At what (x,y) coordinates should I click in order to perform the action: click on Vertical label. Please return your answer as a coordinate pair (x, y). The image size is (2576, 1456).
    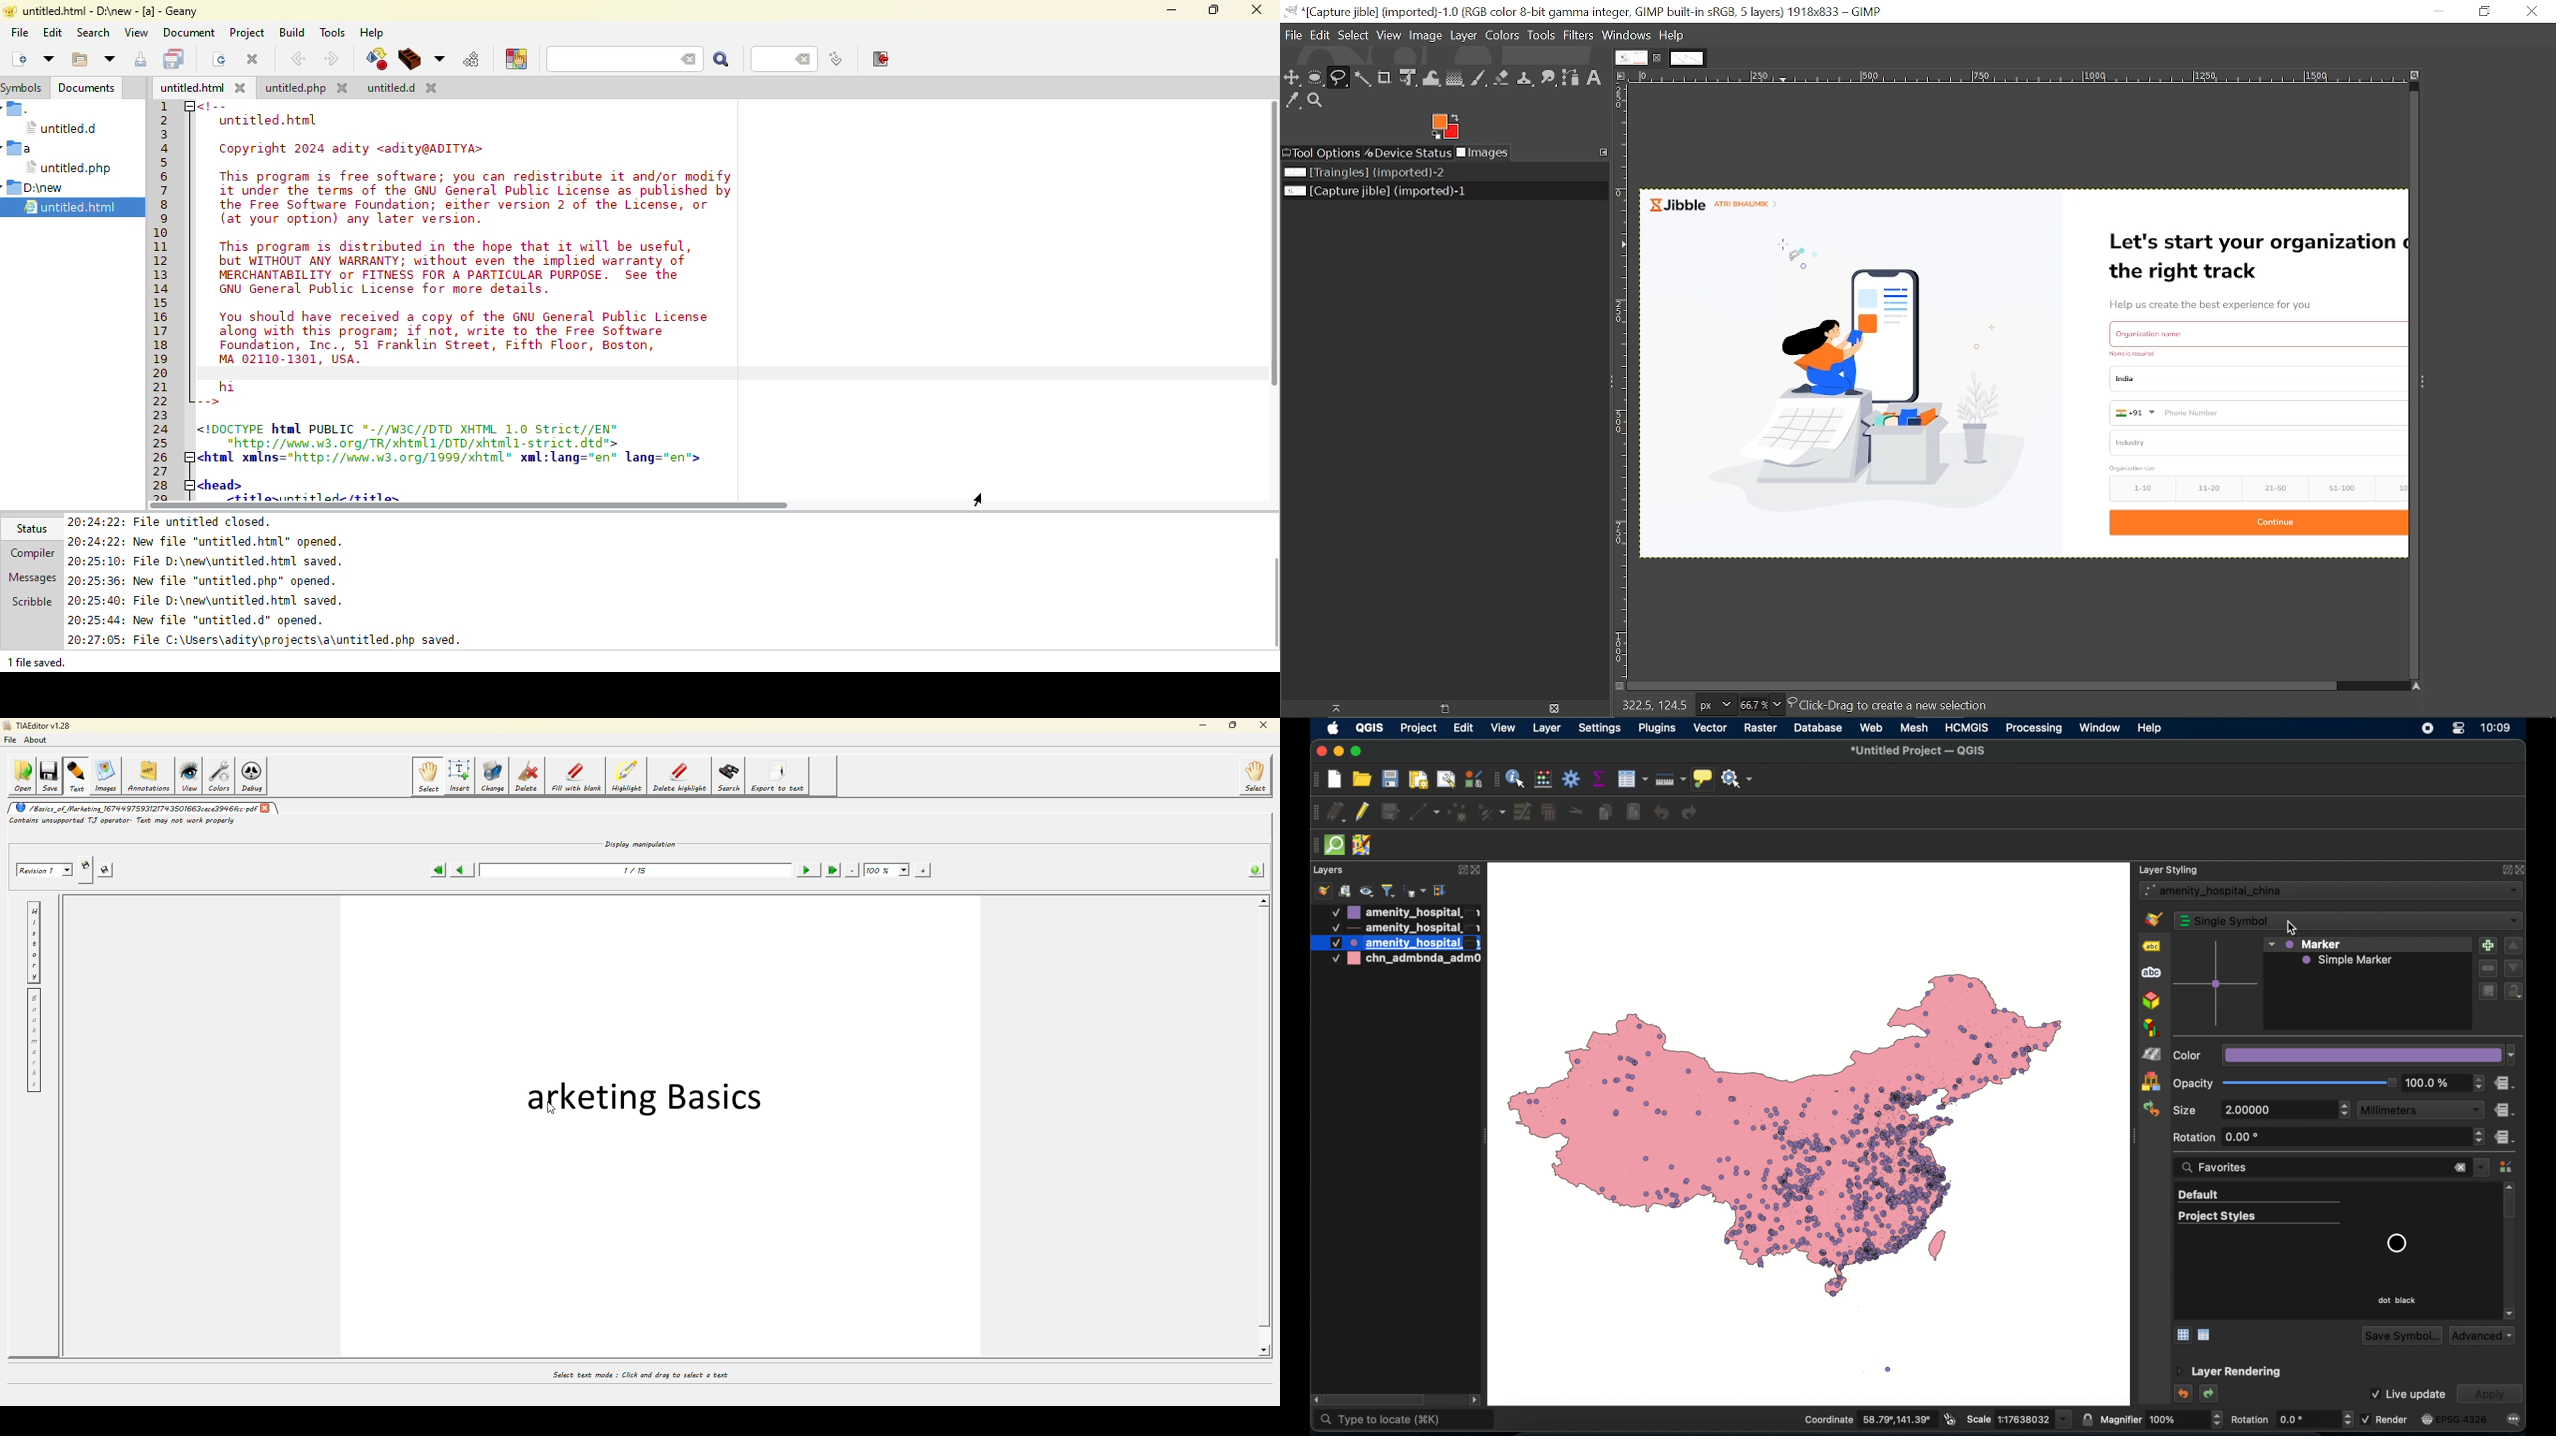
    Looking at the image, I should click on (1623, 380).